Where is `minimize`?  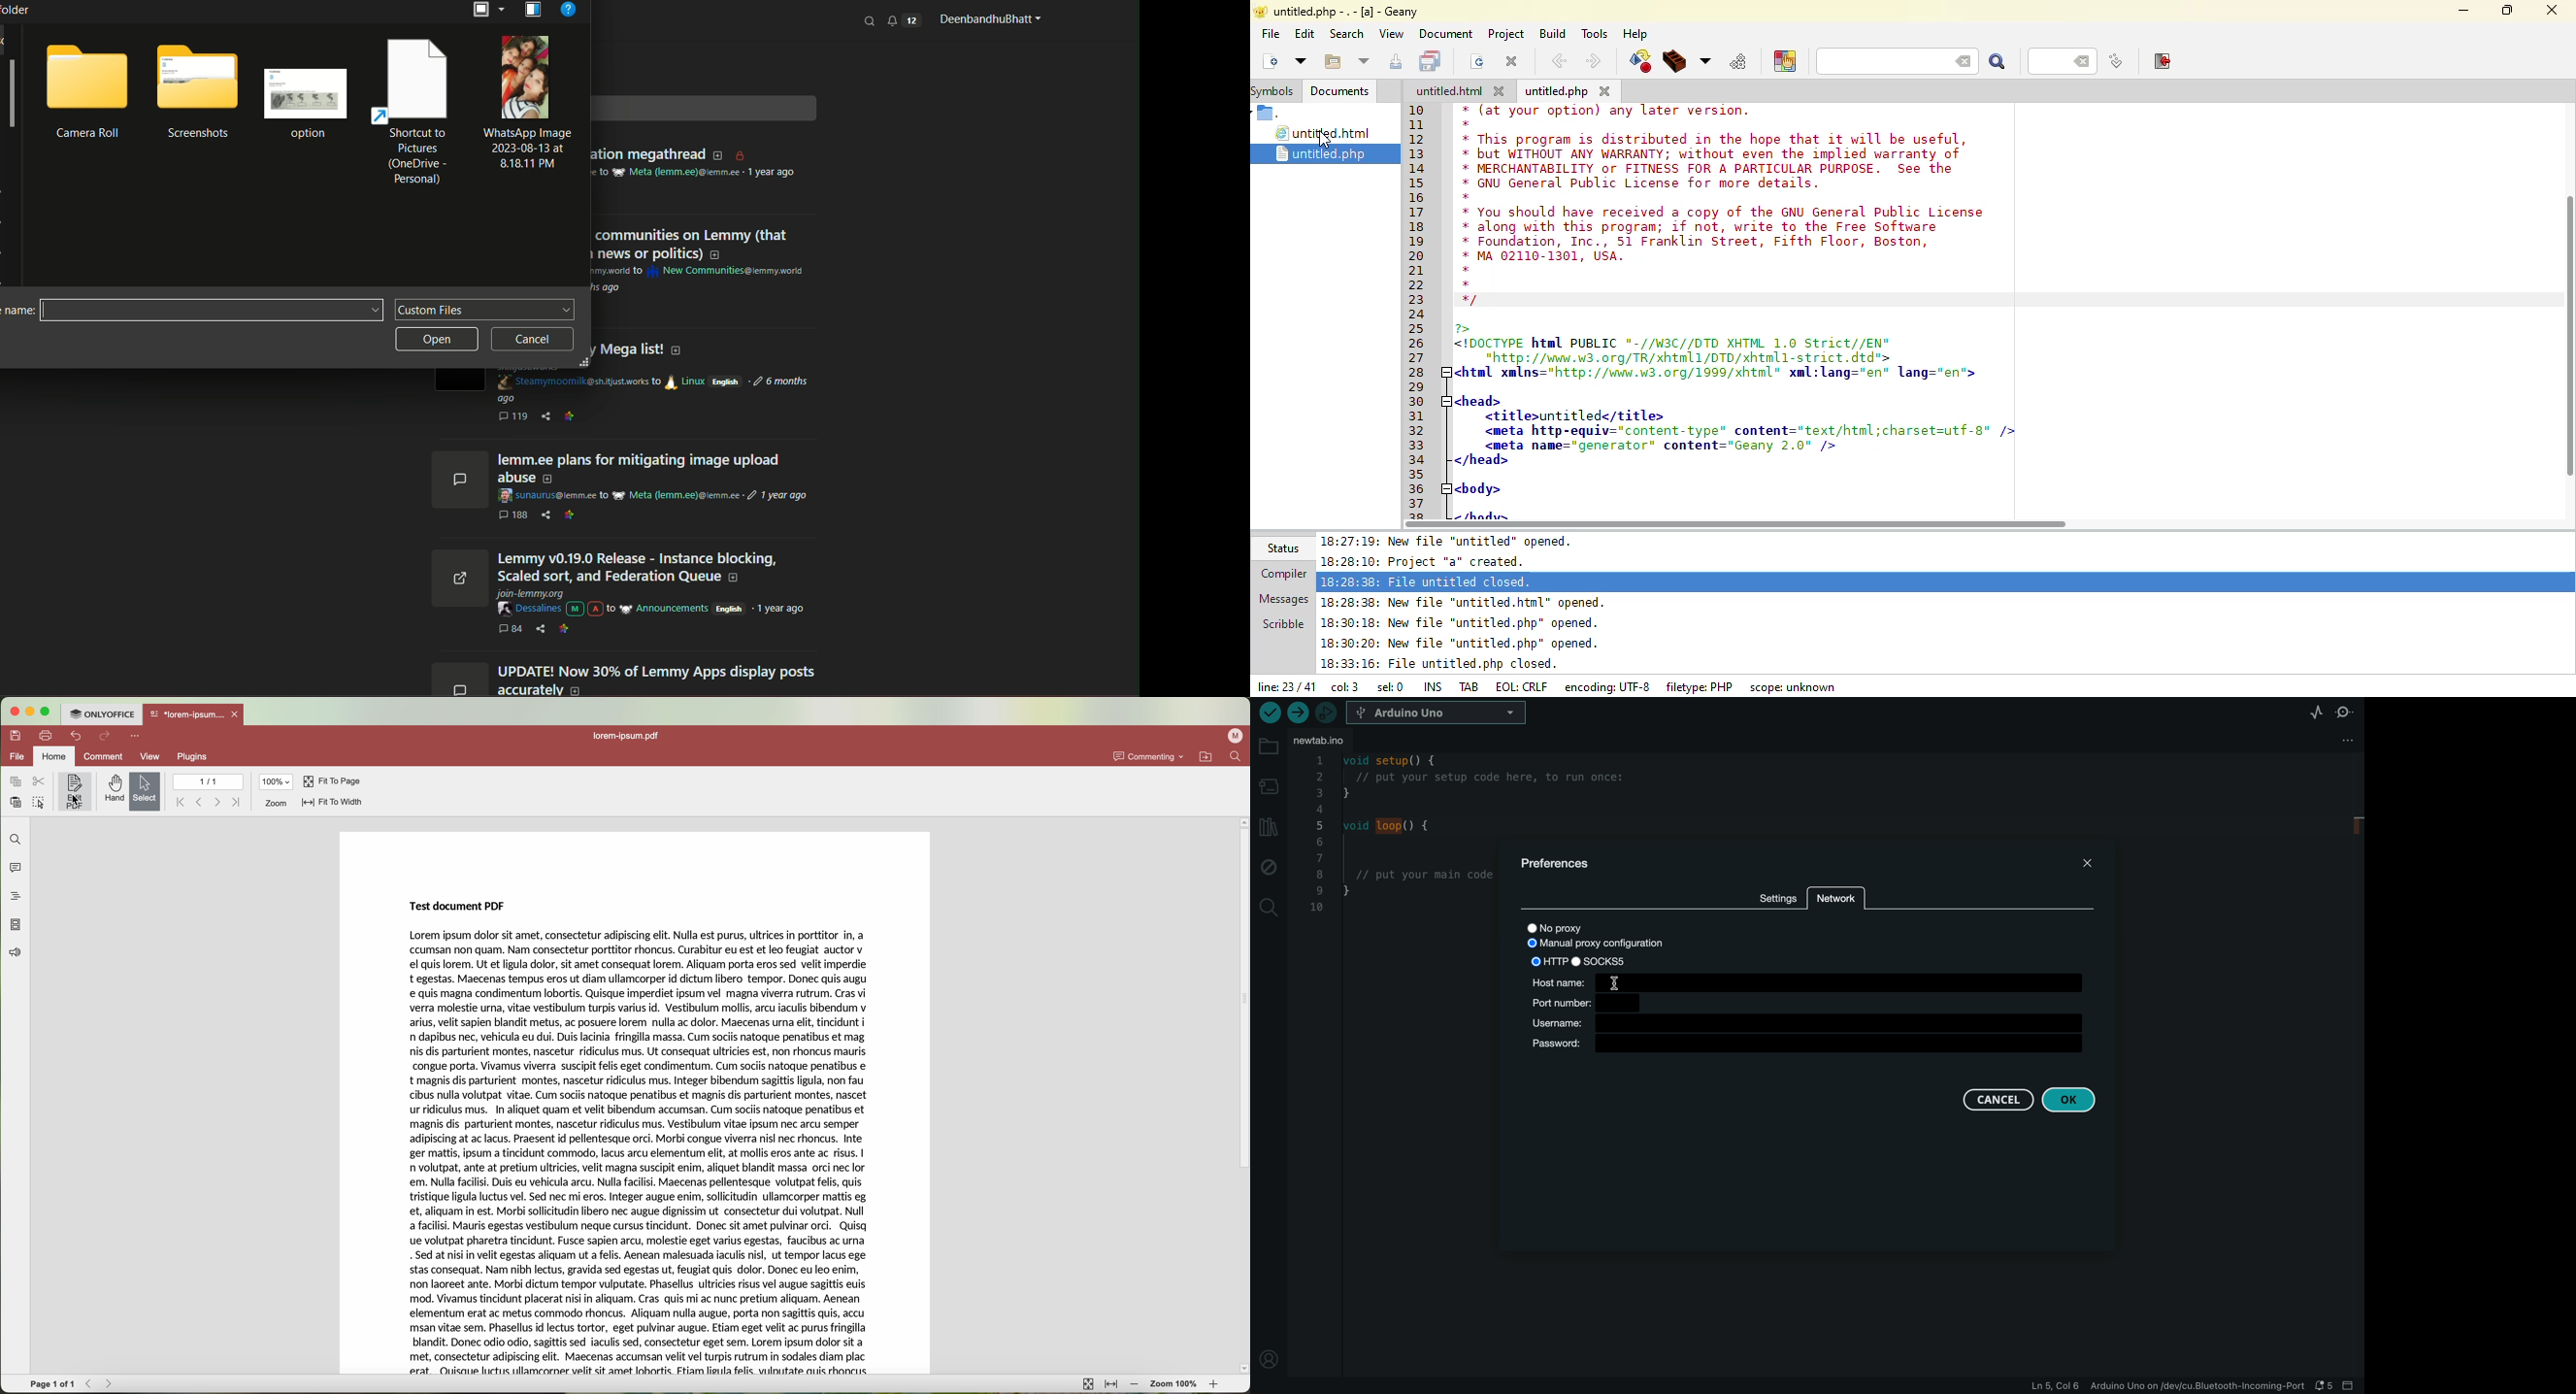
minimize is located at coordinates (32, 712).